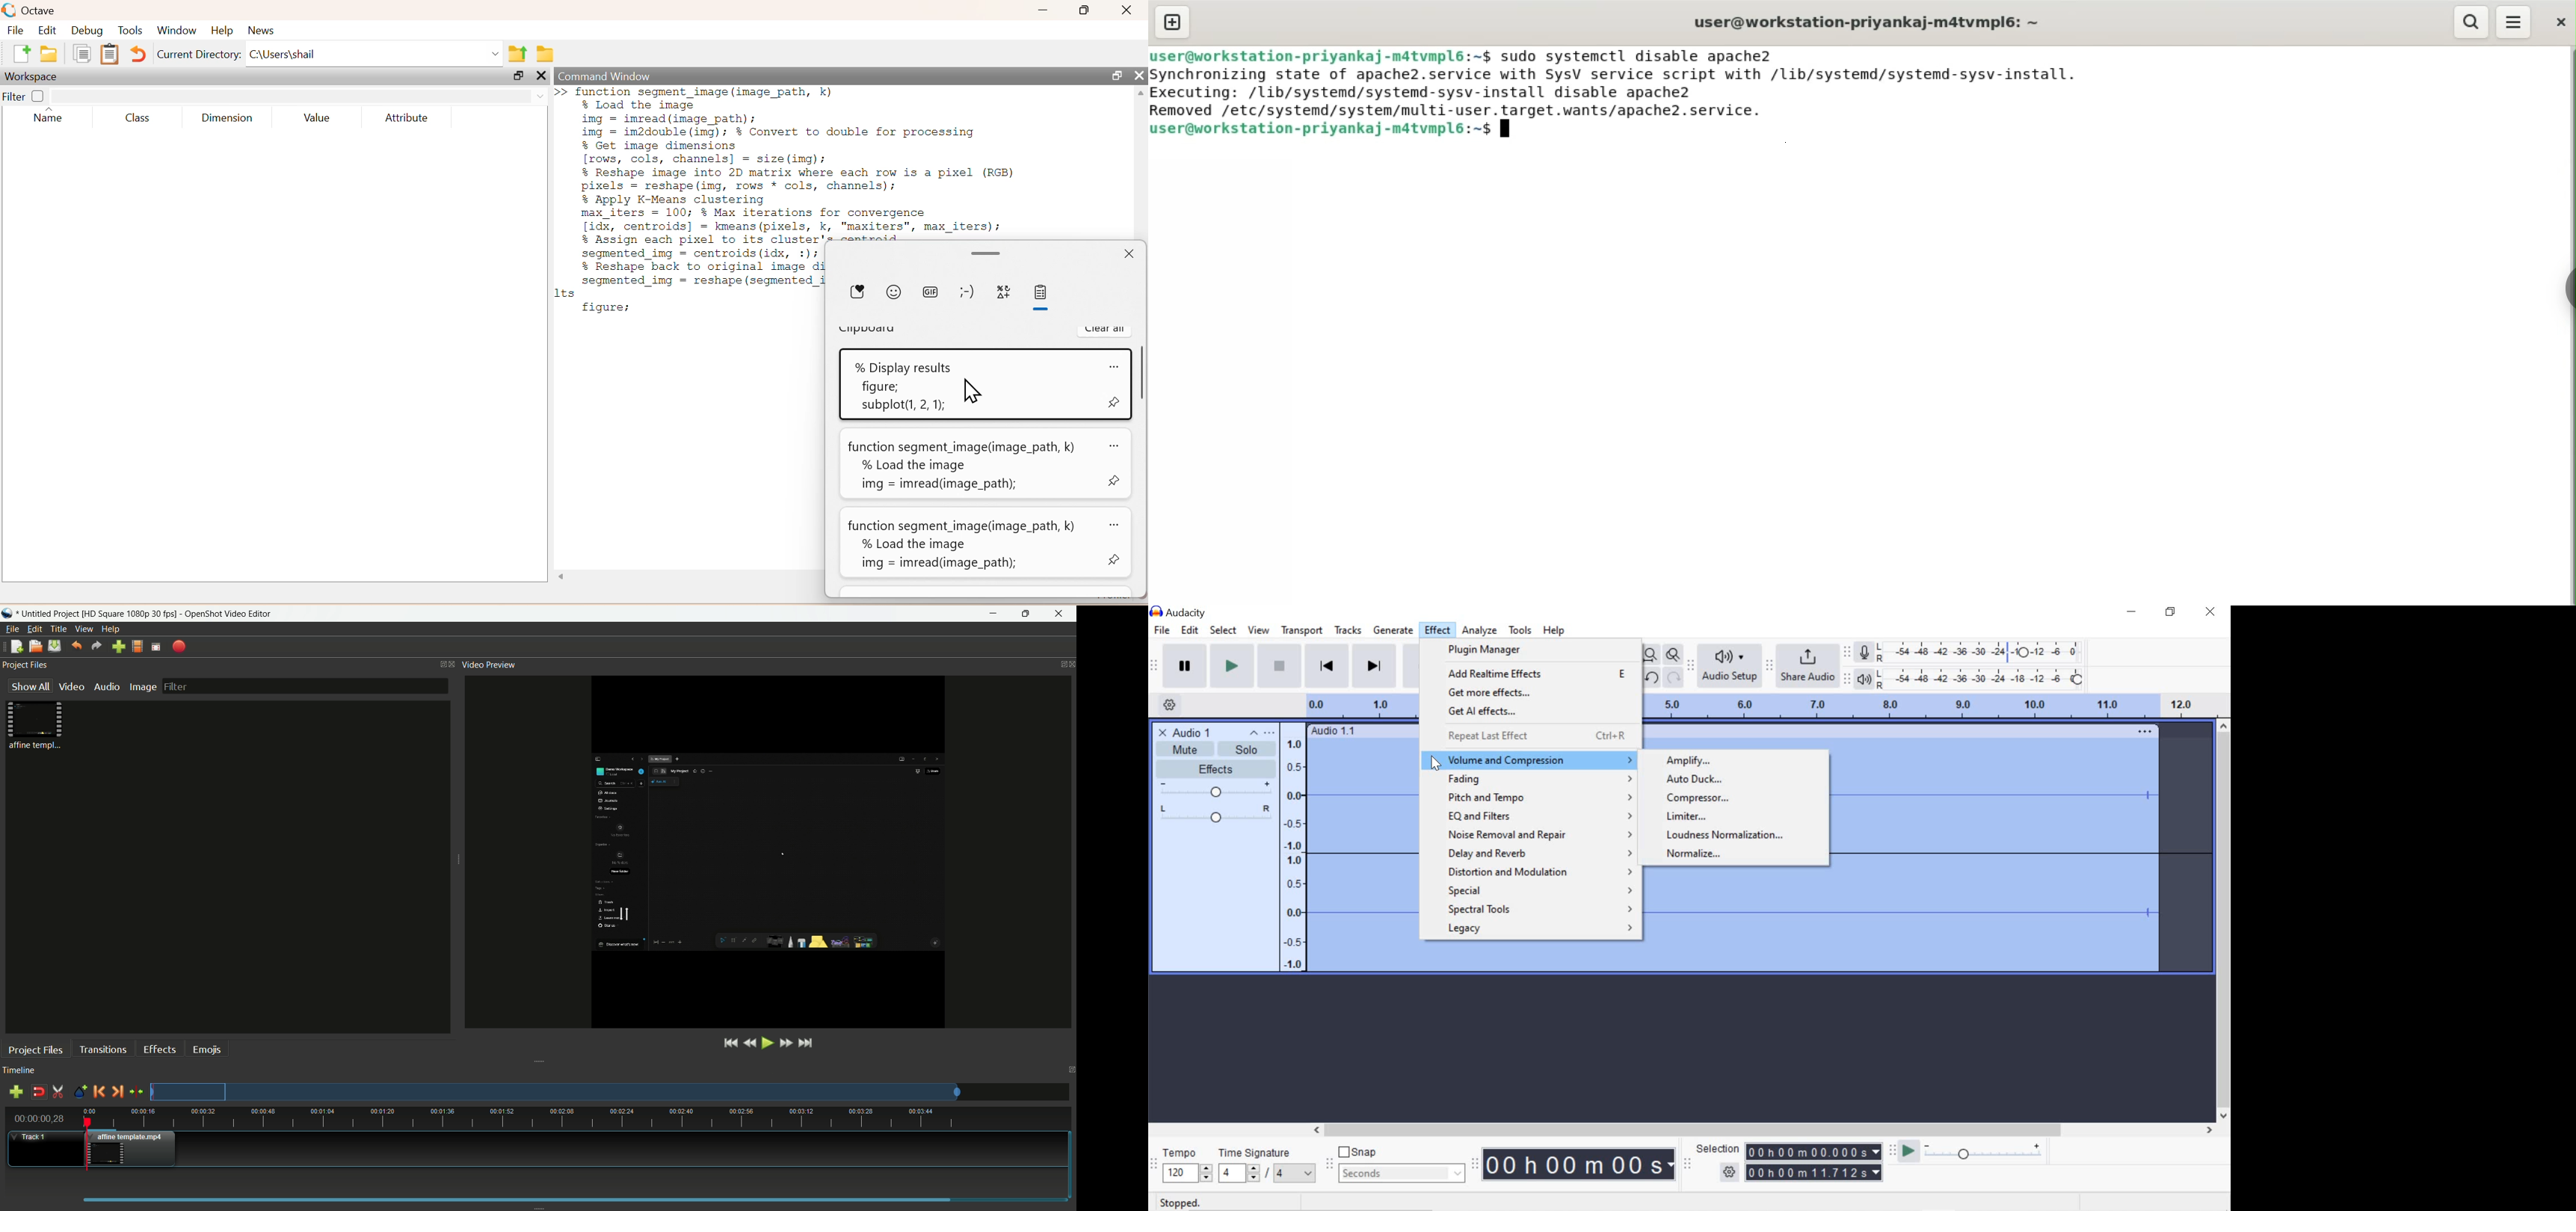  What do you see at coordinates (1537, 760) in the screenshot?
I see `volume and compression` at bounding box center [1537, 760].